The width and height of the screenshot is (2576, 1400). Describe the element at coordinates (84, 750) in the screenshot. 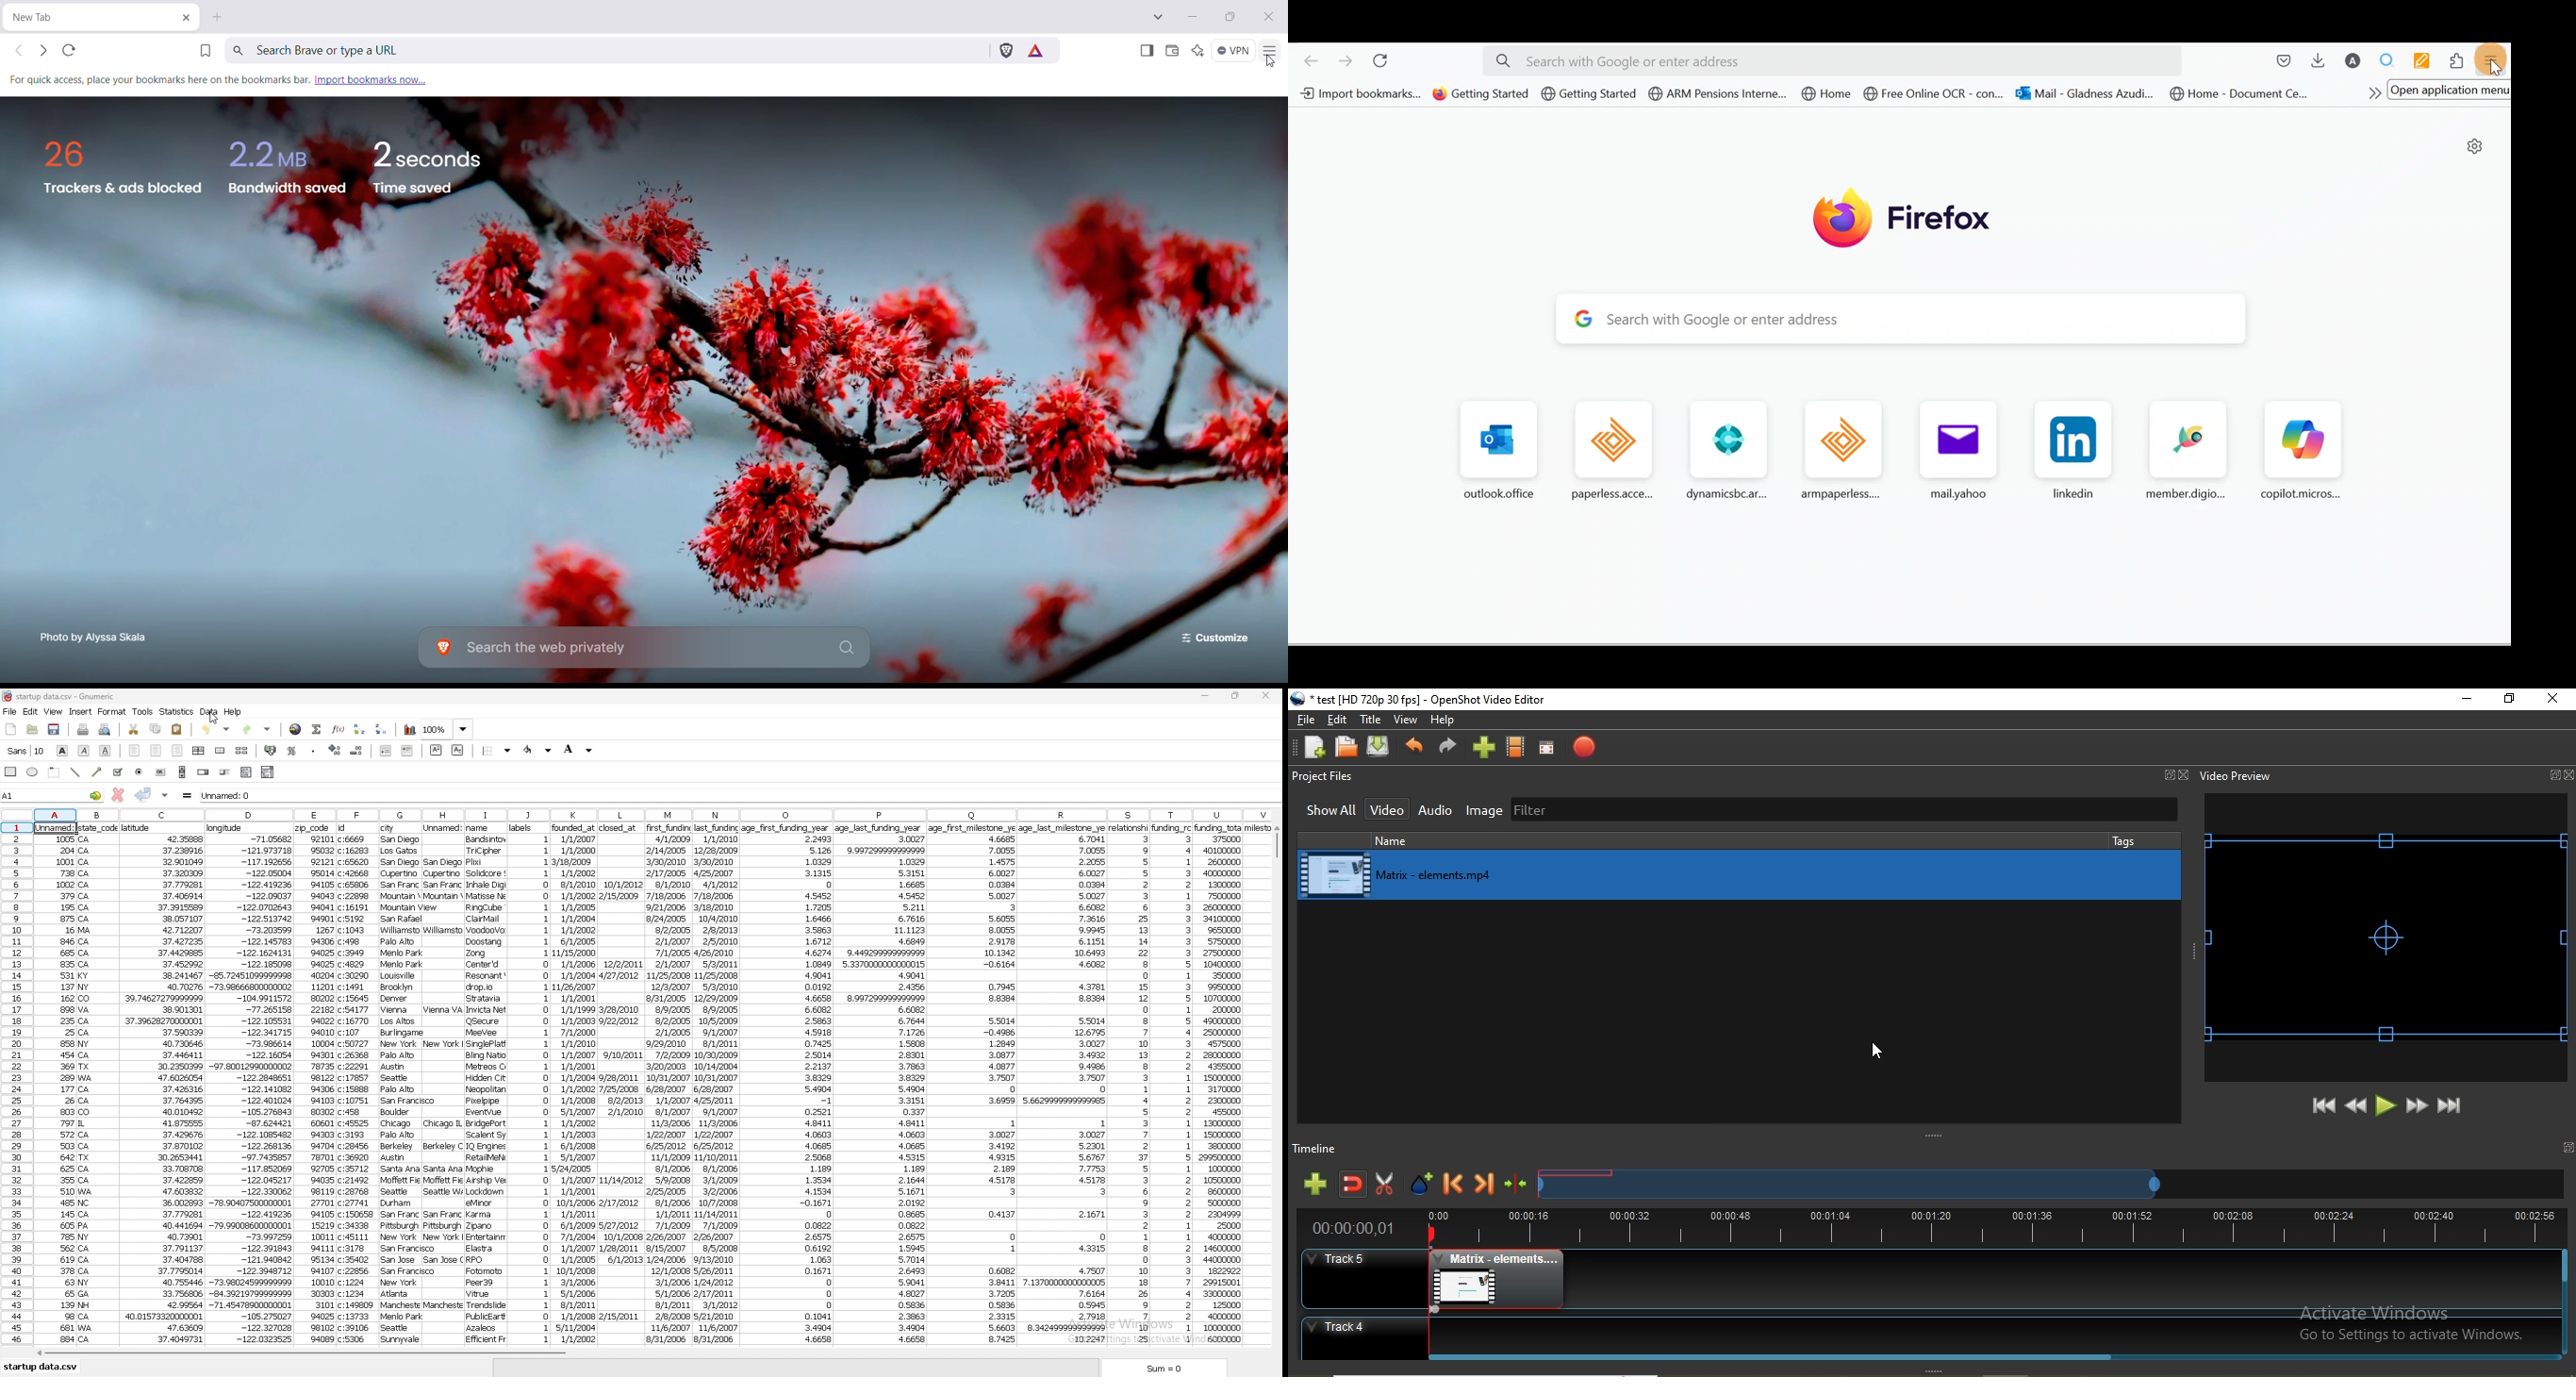

I see `italic` at that location.